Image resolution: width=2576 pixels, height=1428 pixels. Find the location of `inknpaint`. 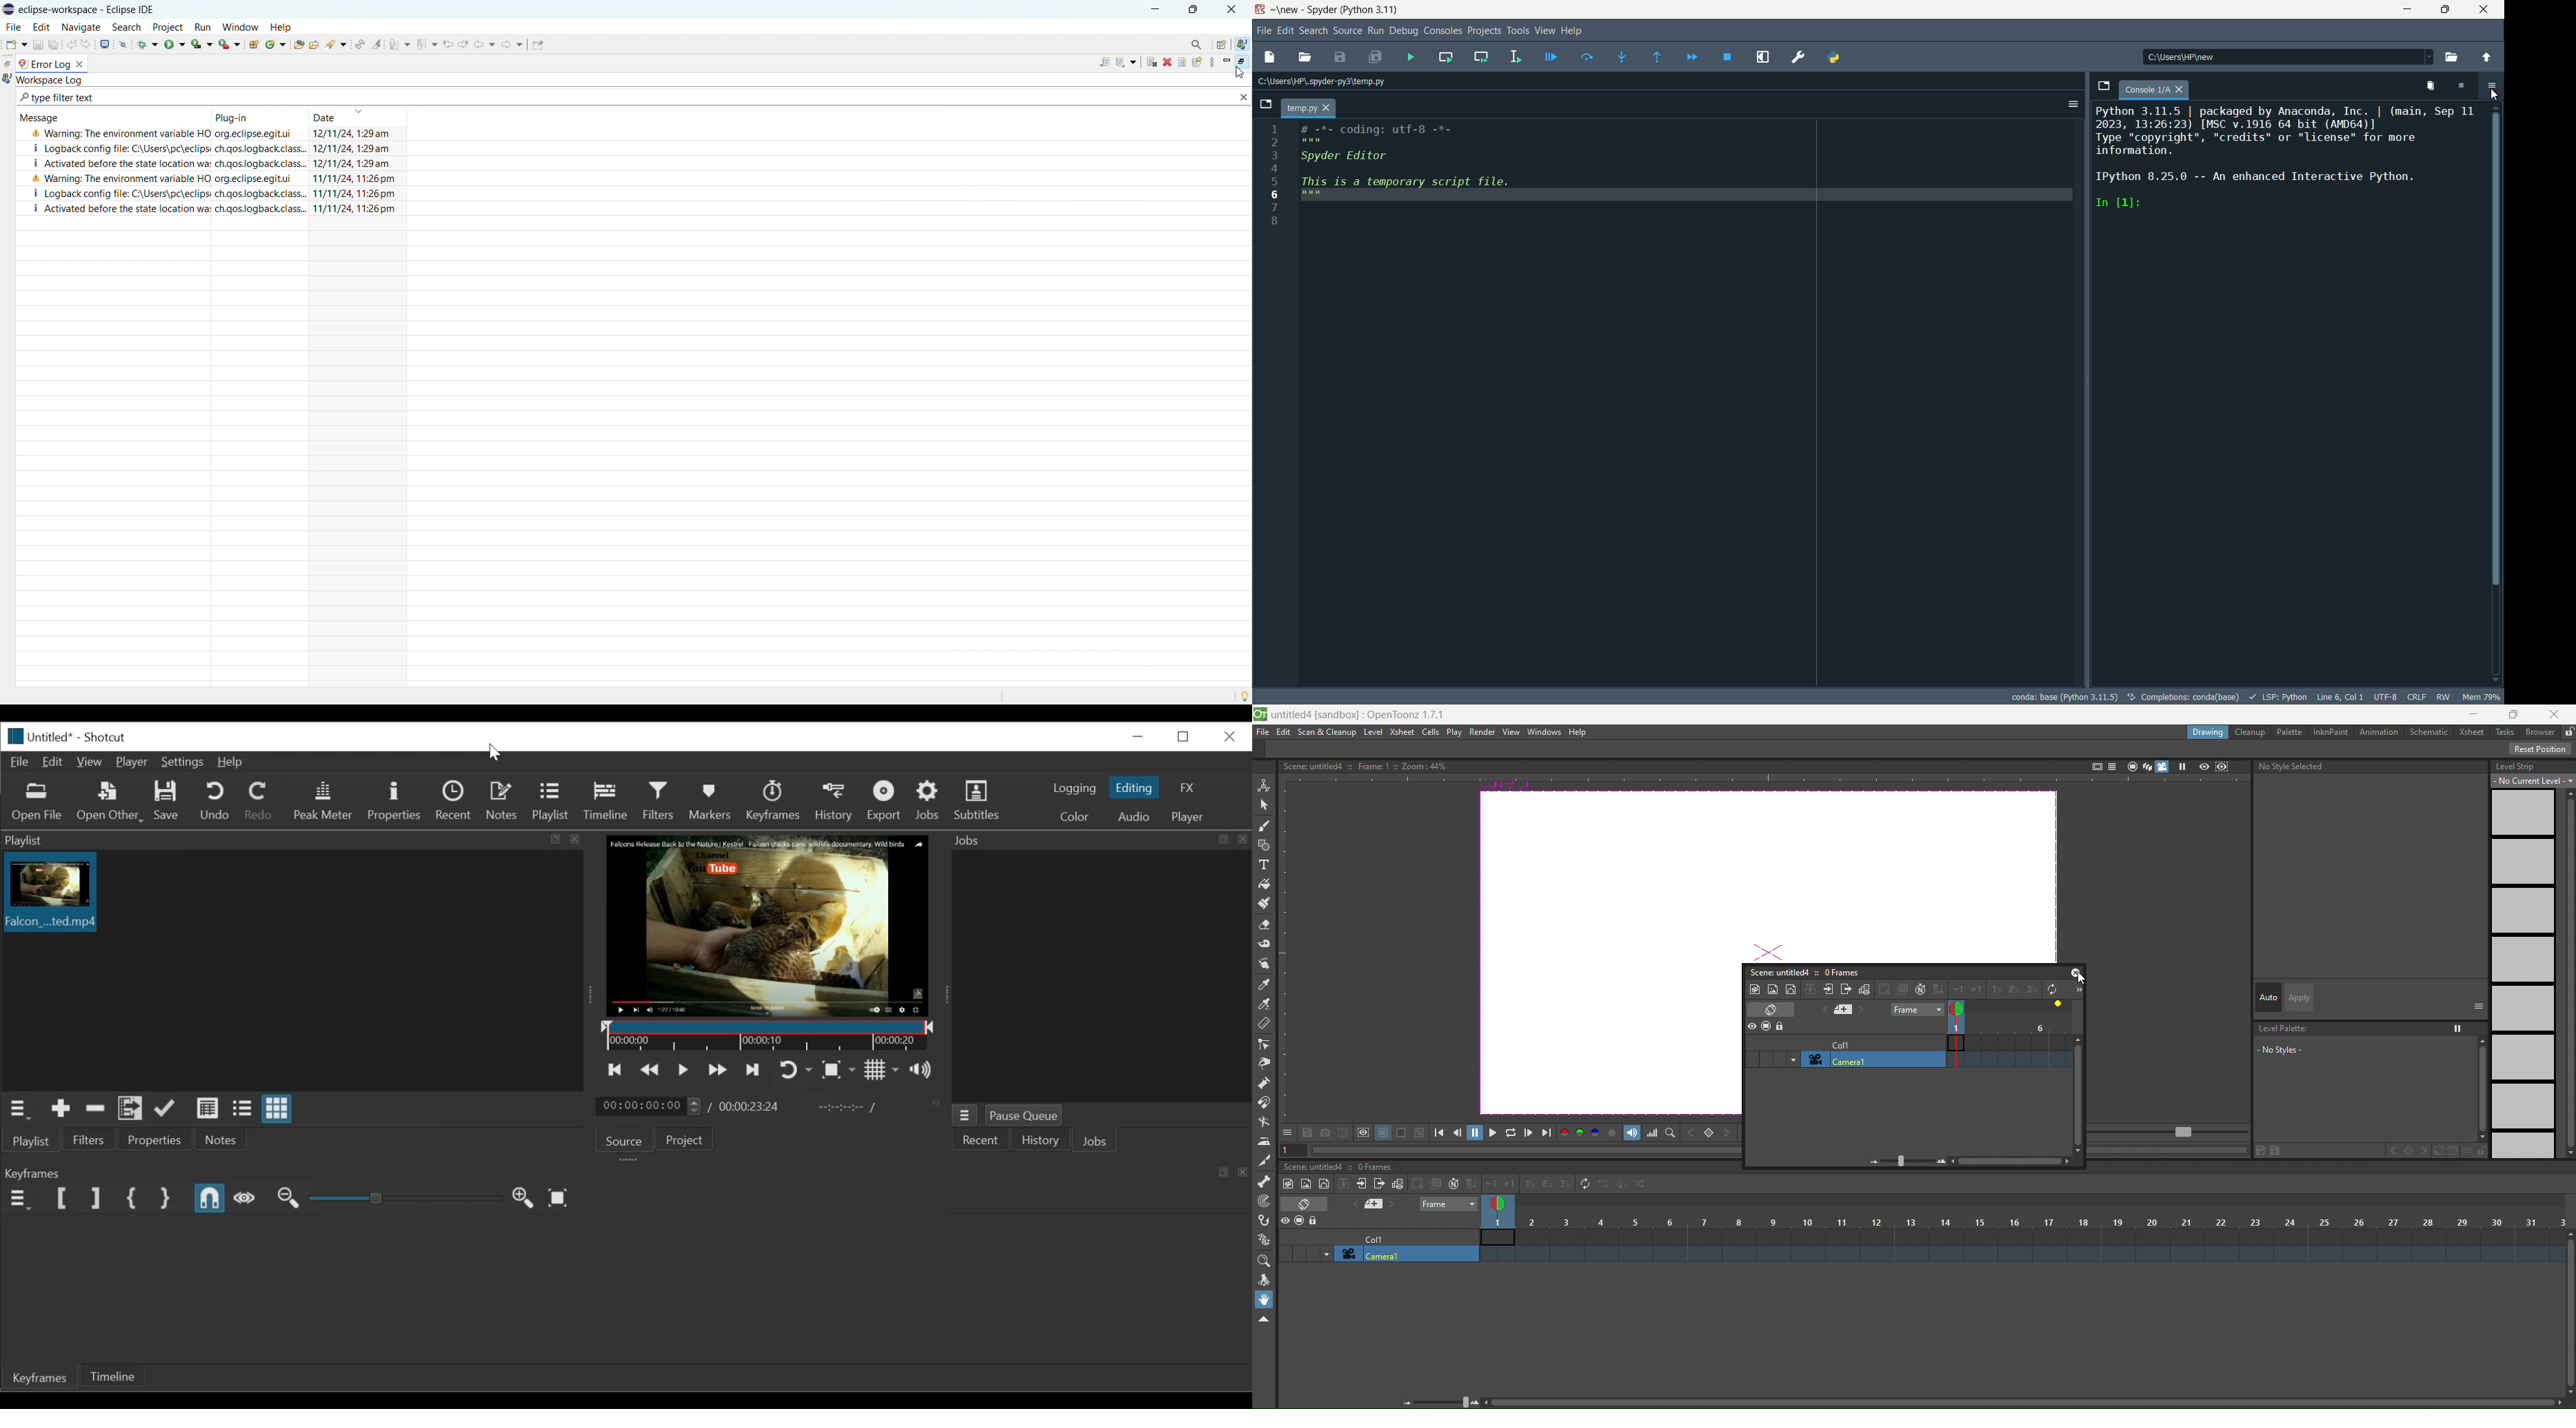

inknpaint is located at coordinates (2331, 731).